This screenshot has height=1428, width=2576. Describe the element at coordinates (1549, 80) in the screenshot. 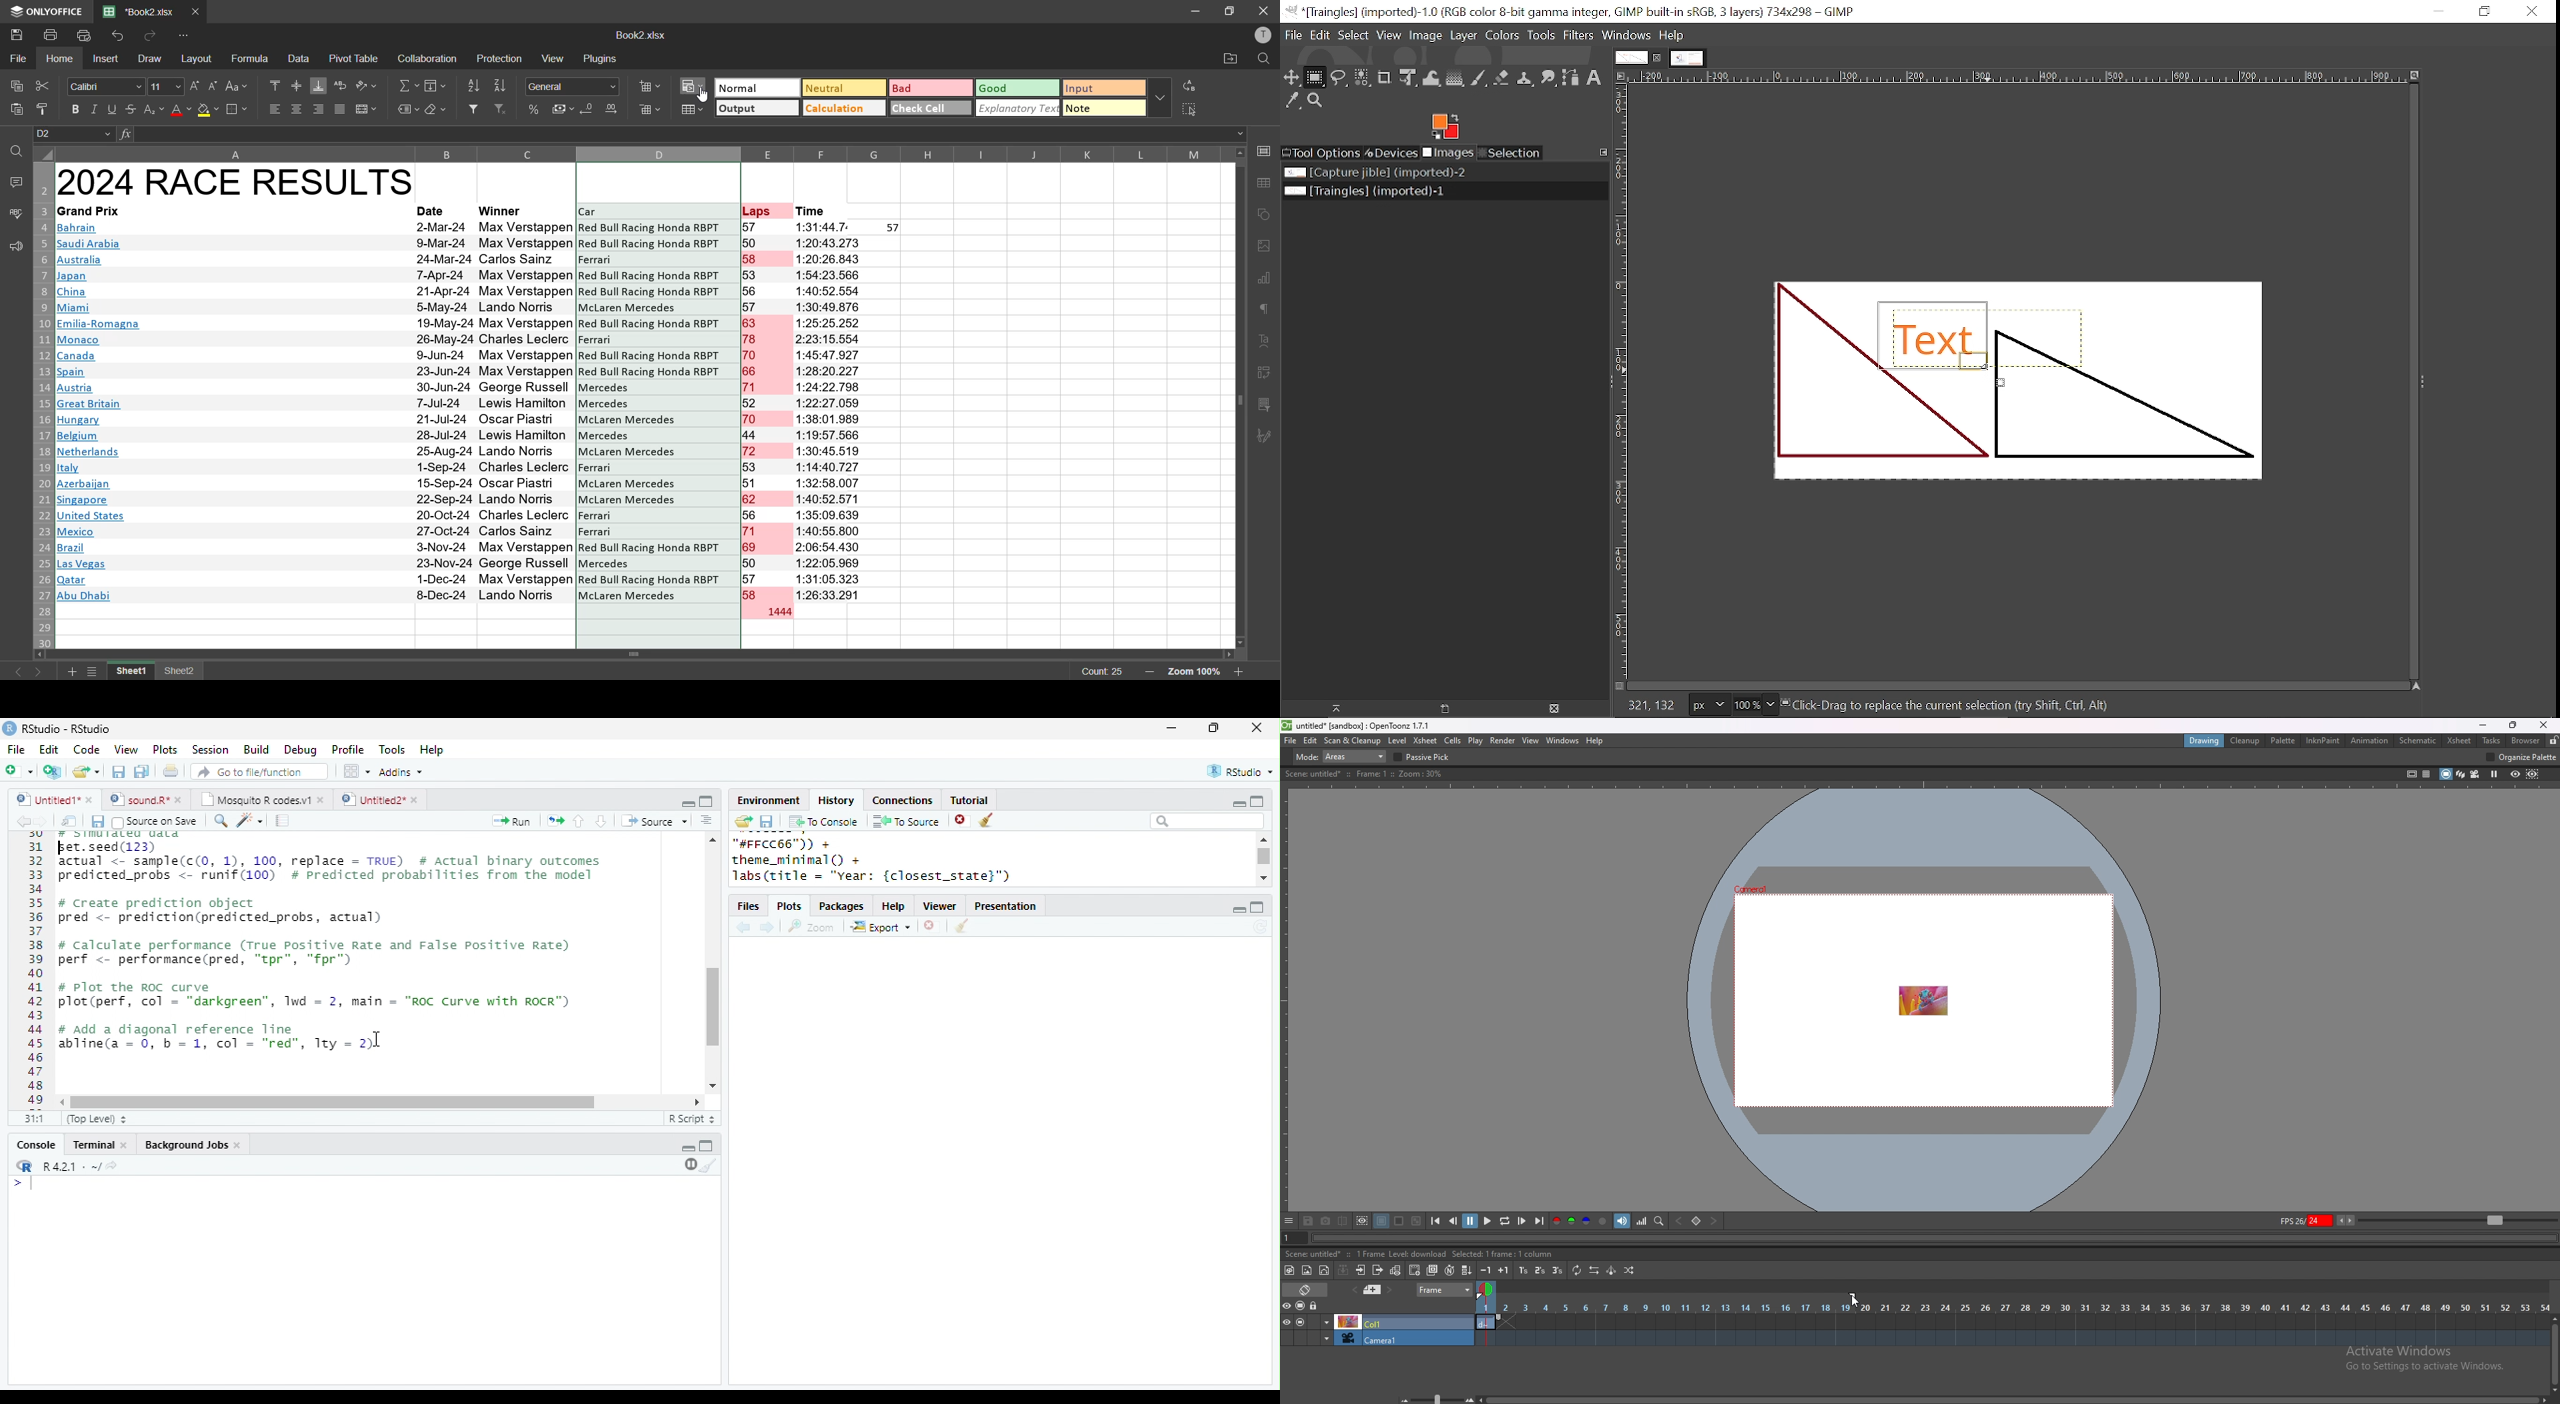

I see `Smudge tool` at that location.